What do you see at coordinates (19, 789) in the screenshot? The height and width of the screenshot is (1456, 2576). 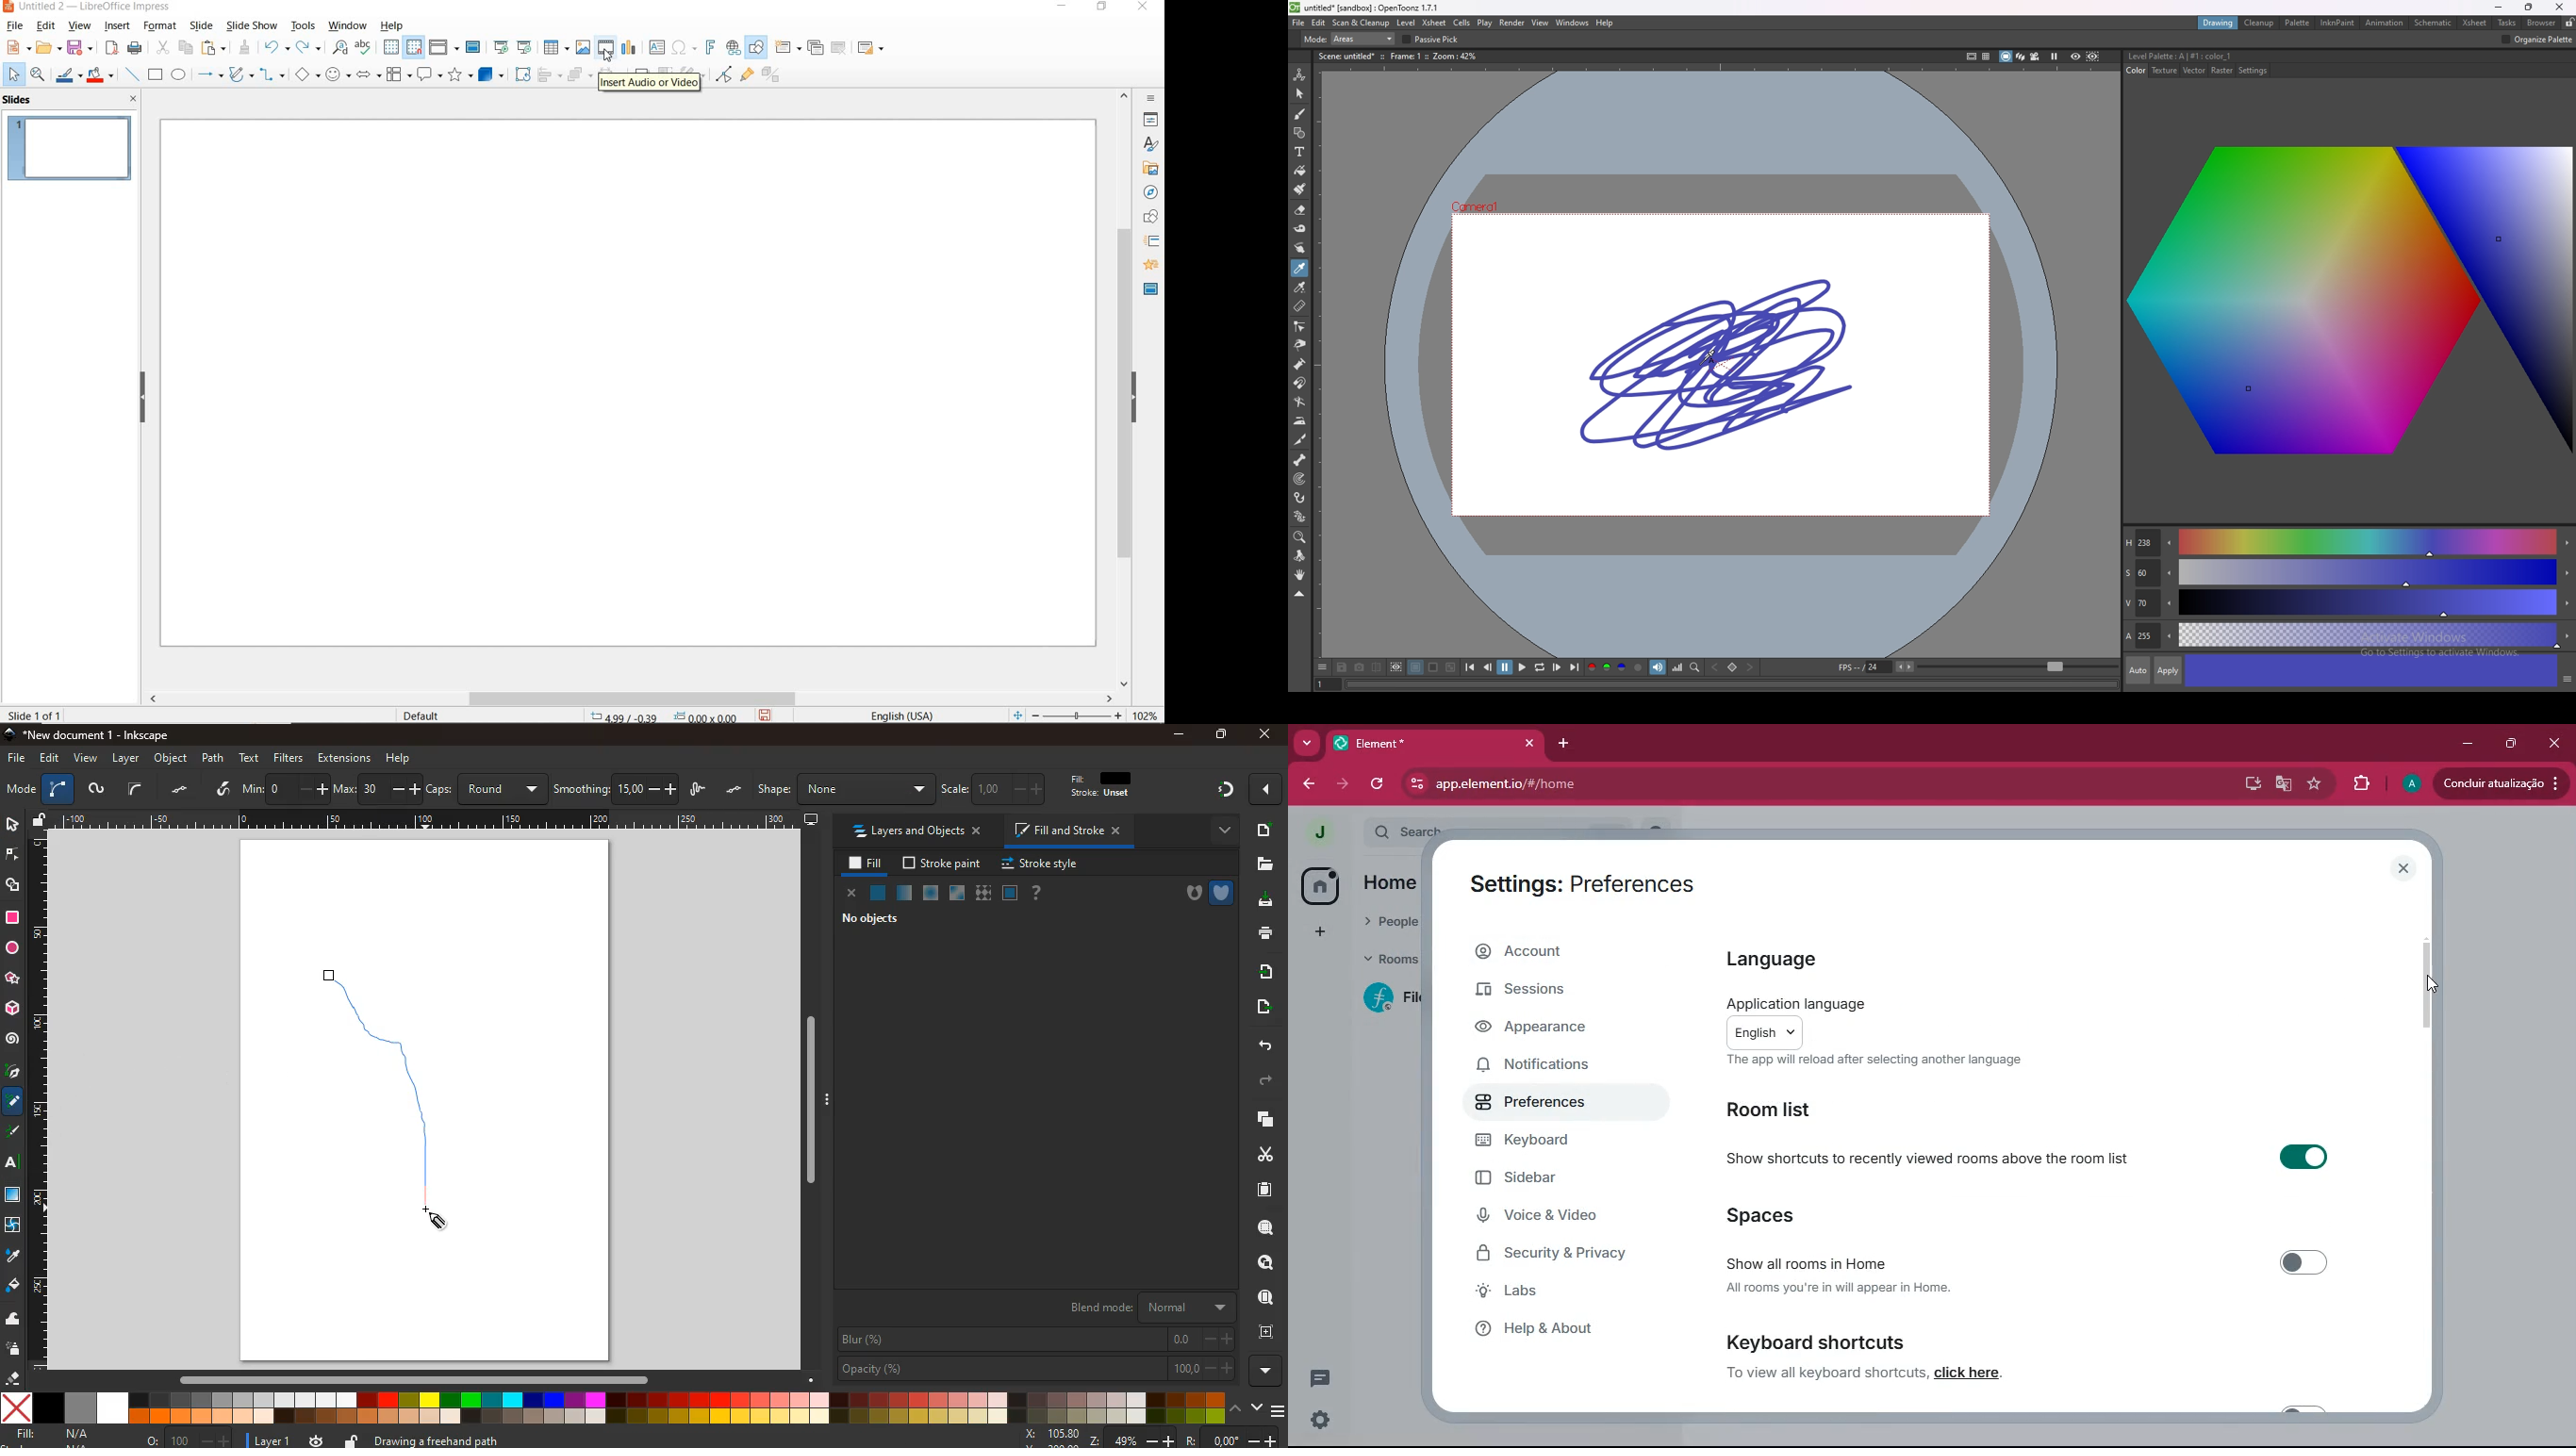 I see `screen` at bounding box center [19, 789].